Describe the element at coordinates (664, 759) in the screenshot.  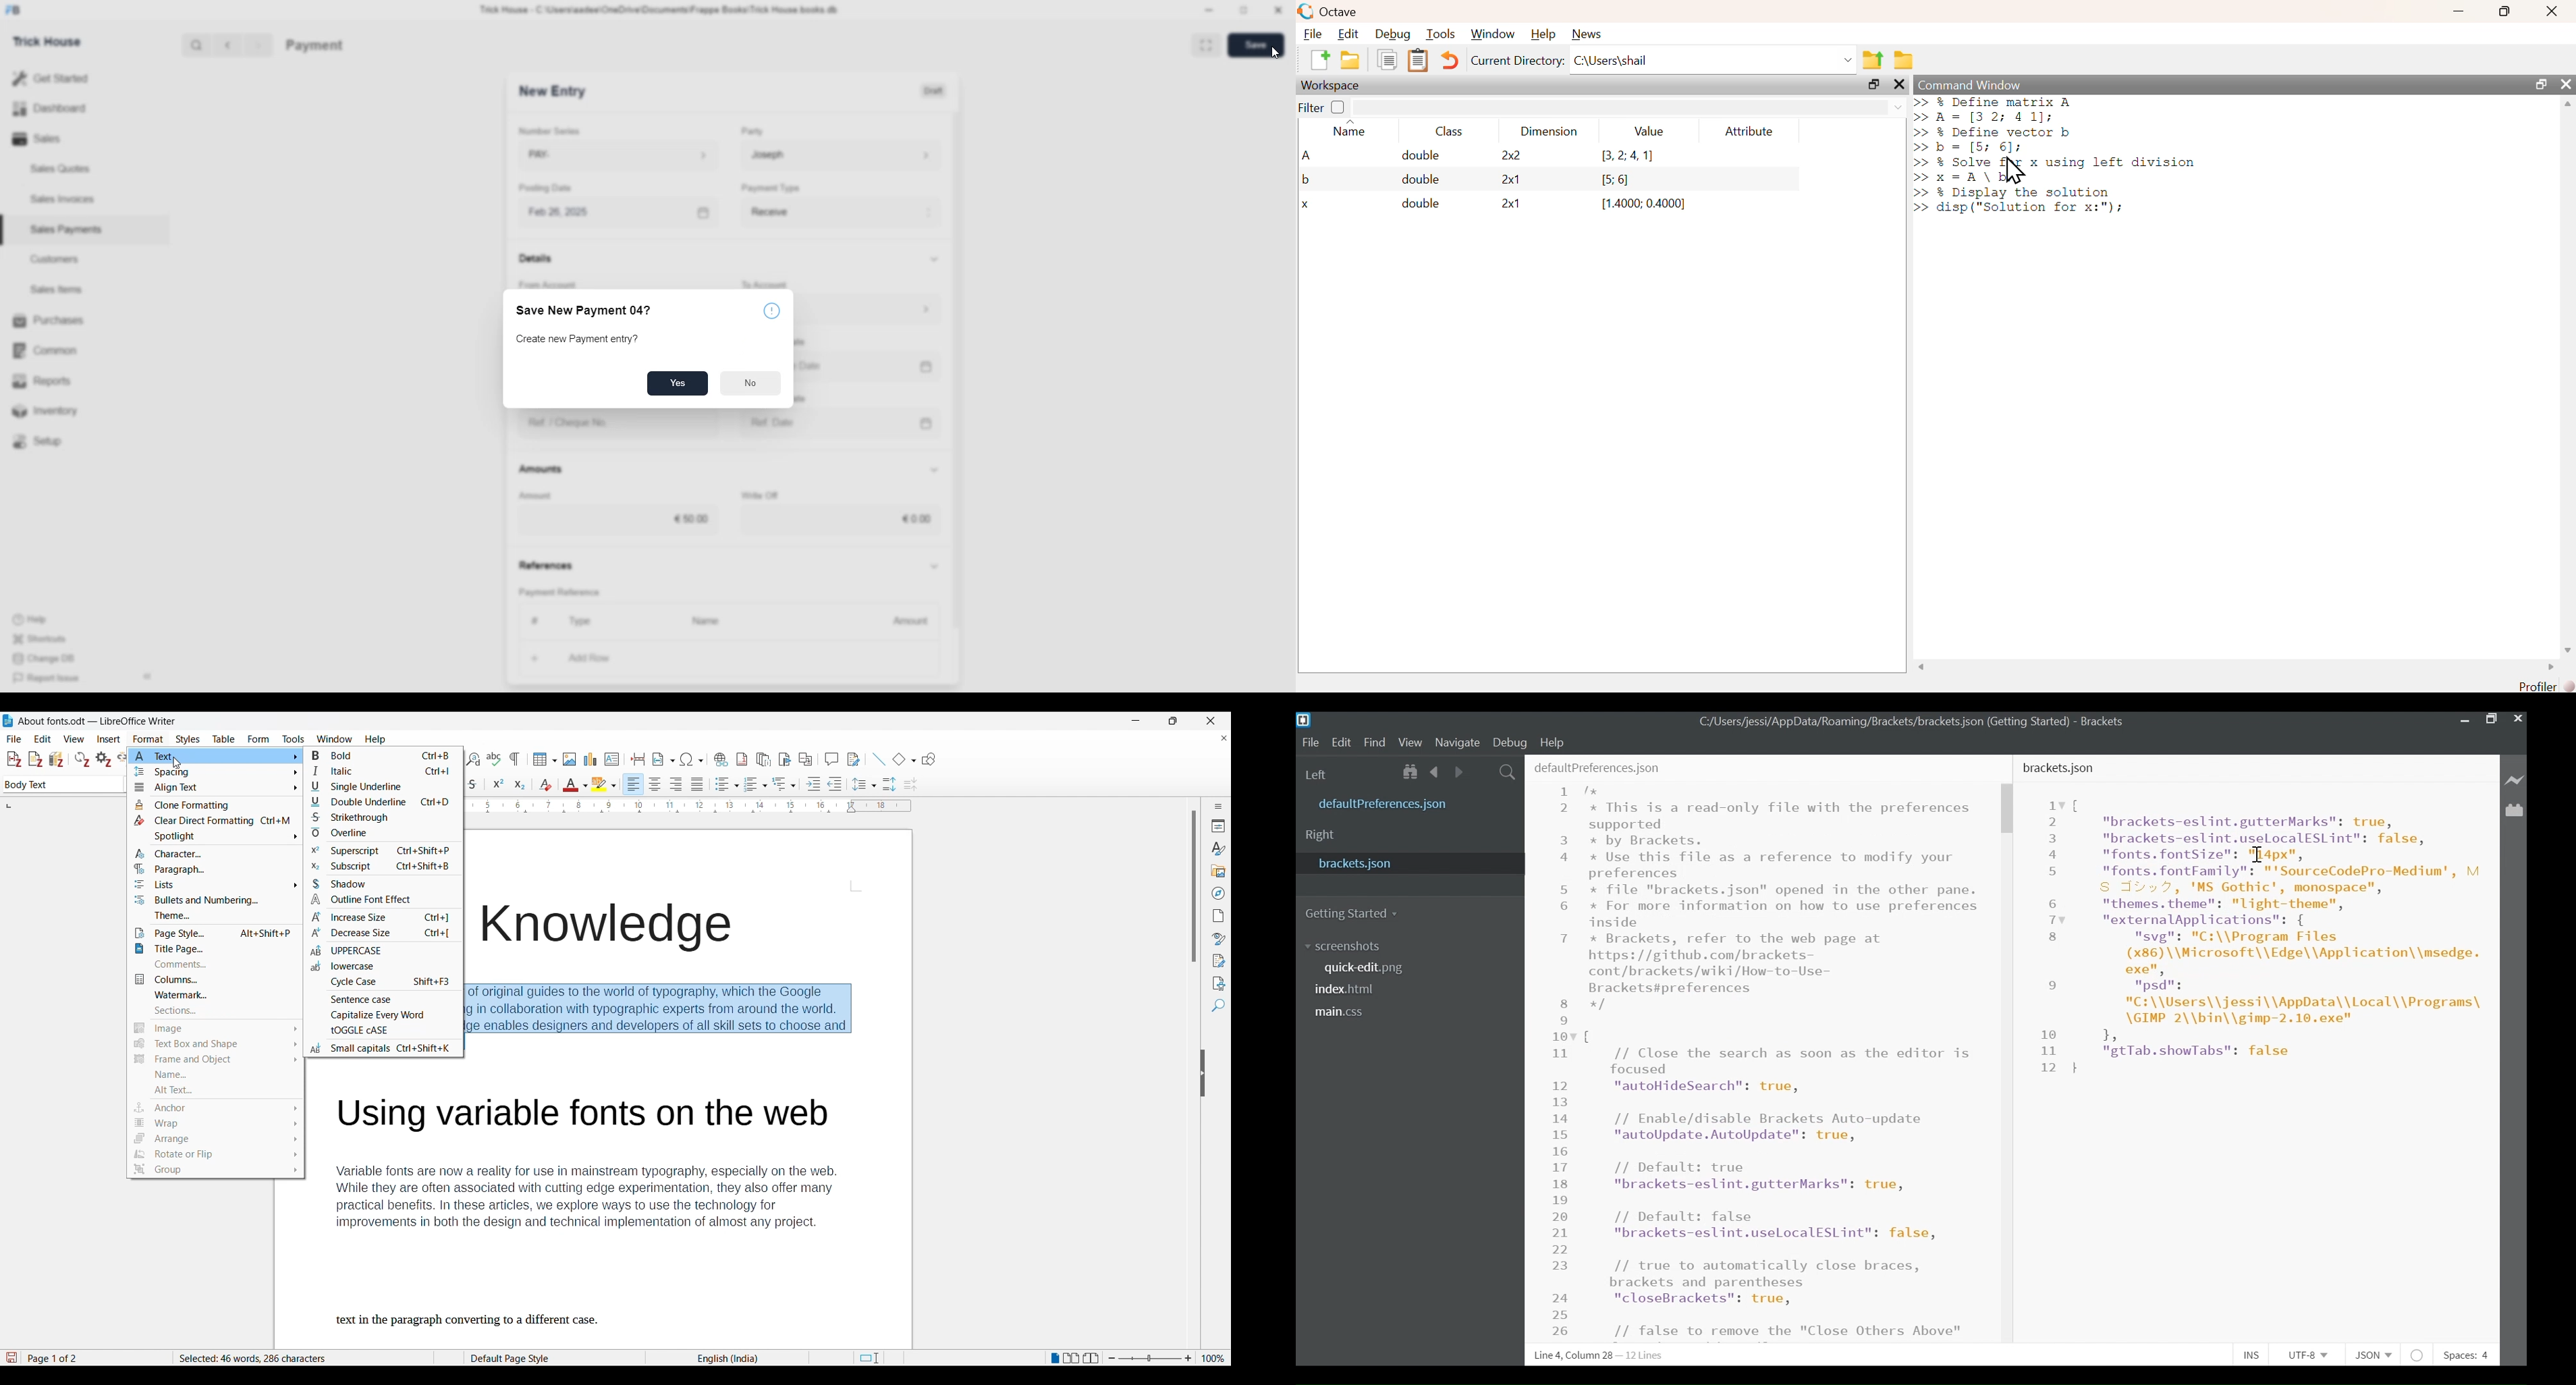
I see `Insert field` at that location.